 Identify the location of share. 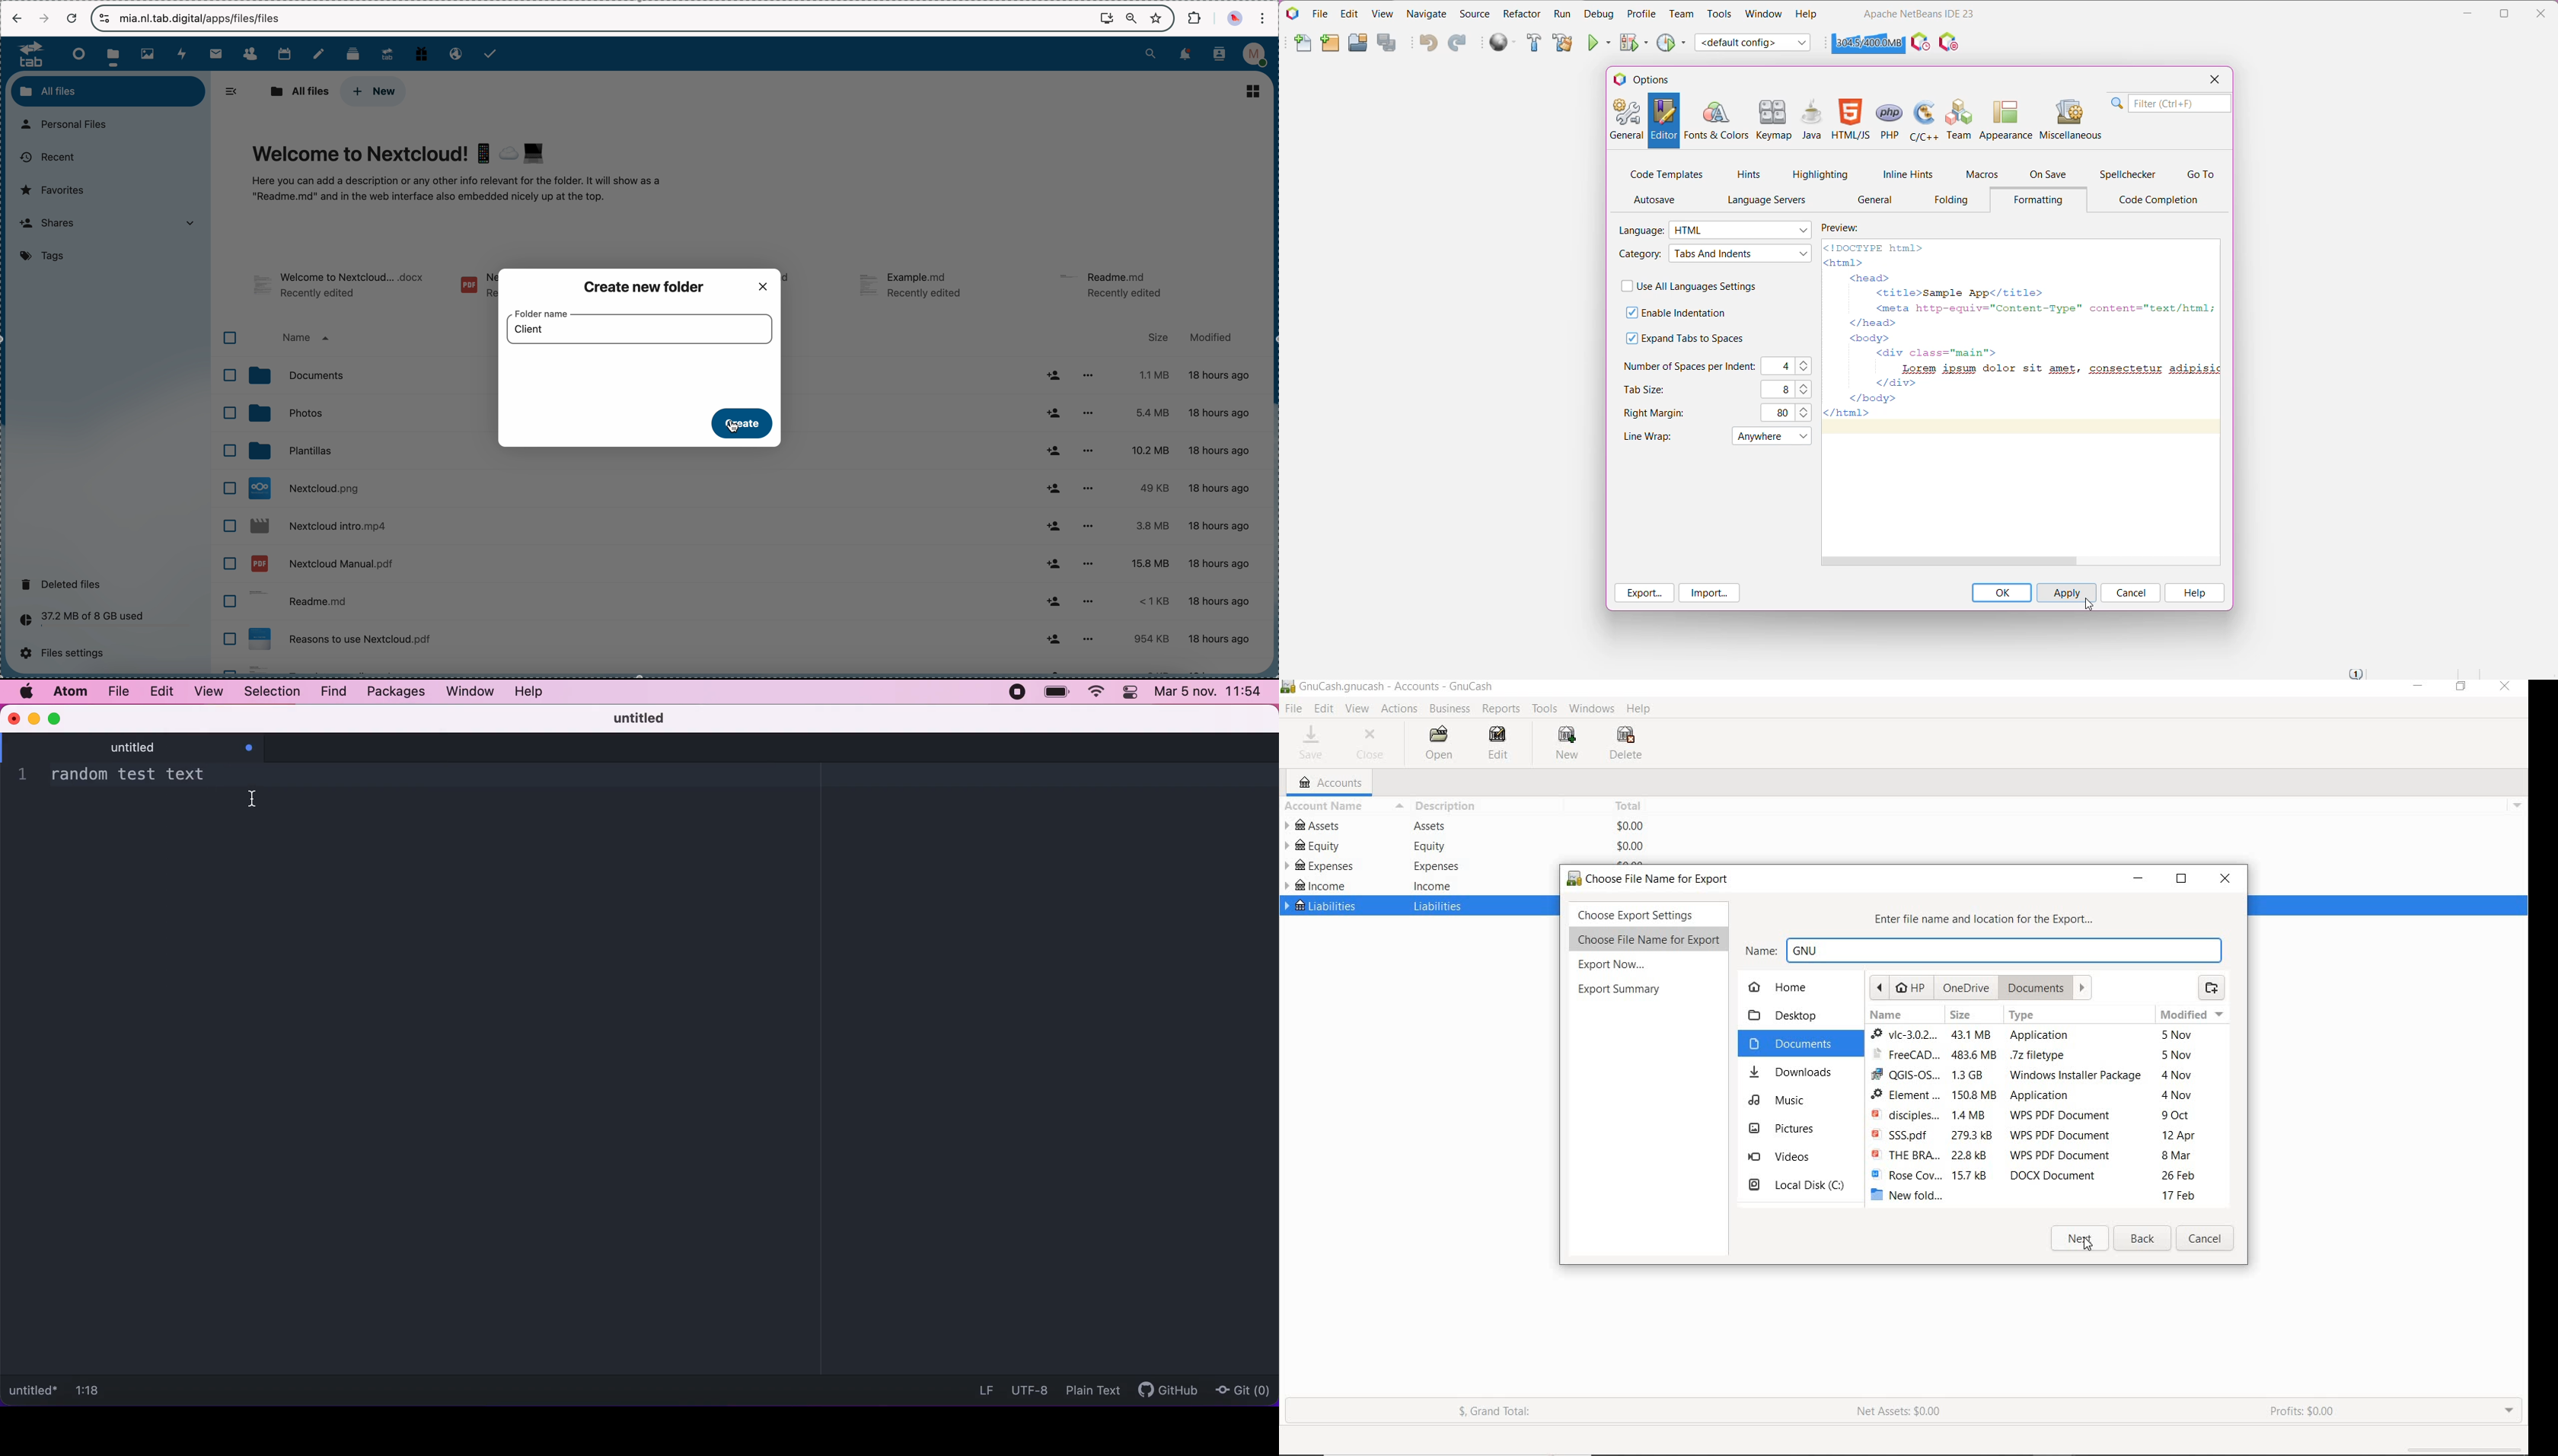
(1056, 451).